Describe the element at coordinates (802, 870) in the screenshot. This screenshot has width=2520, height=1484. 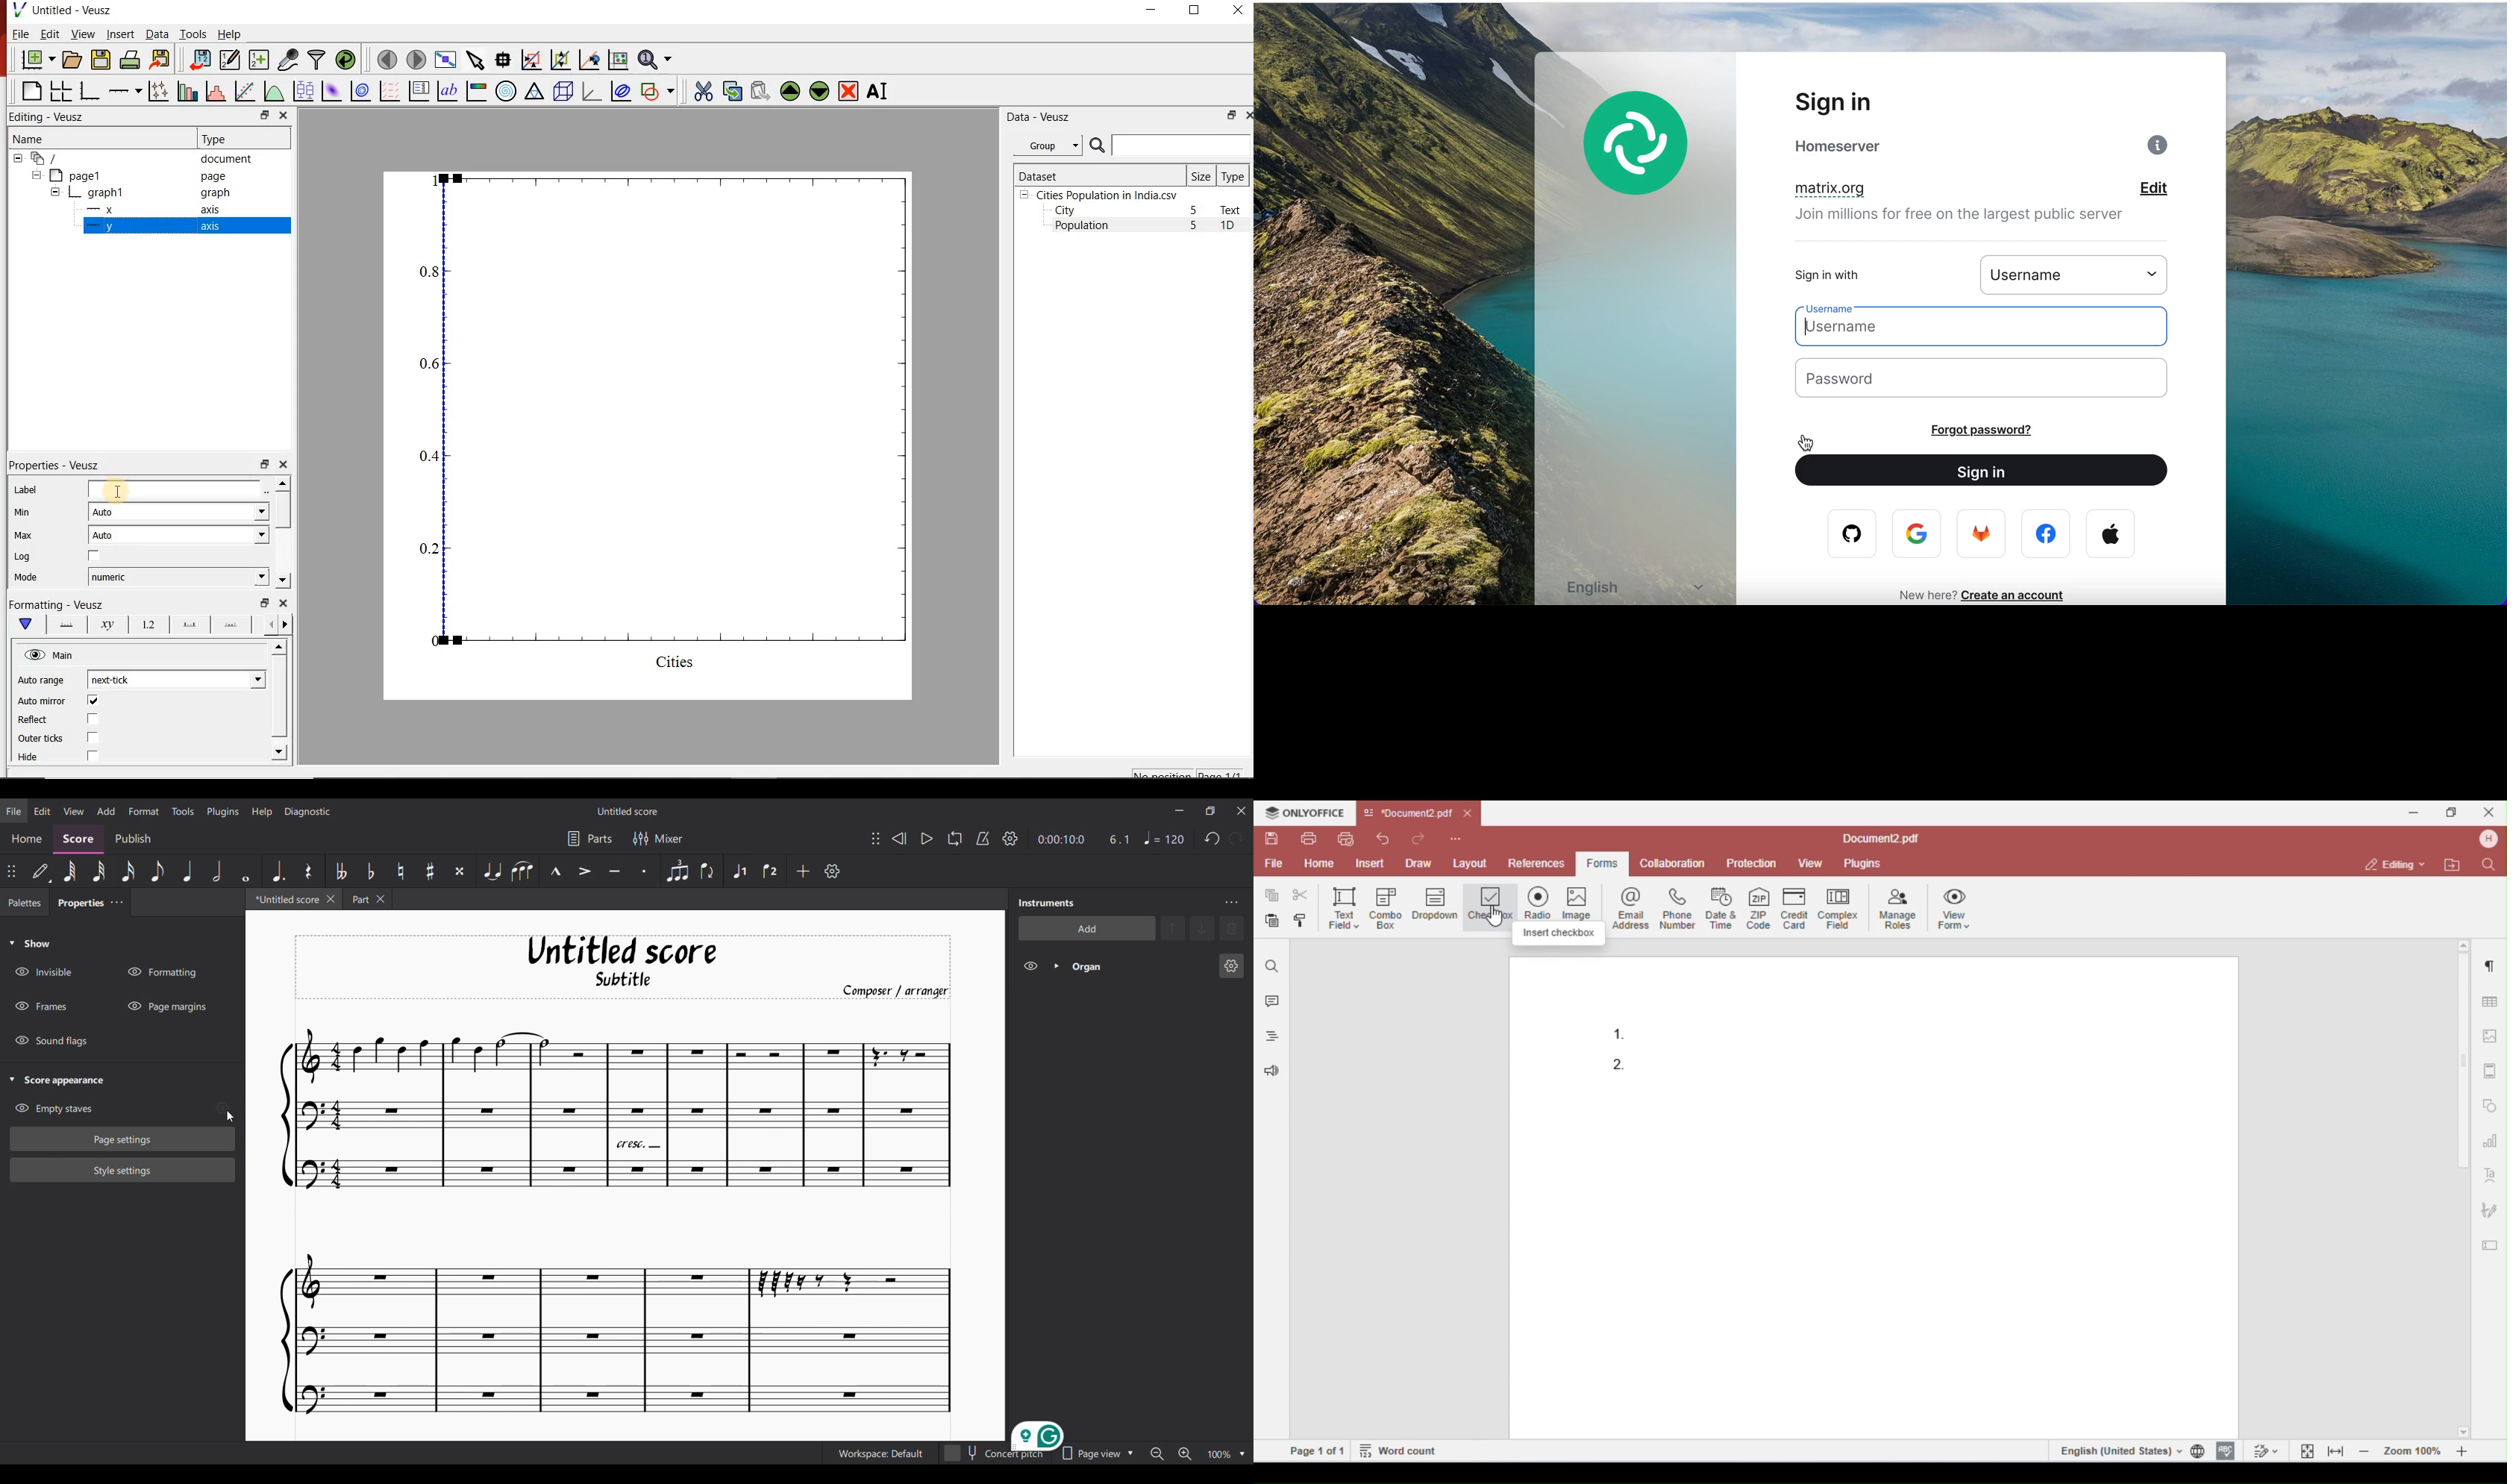
I see `Add` at that location.